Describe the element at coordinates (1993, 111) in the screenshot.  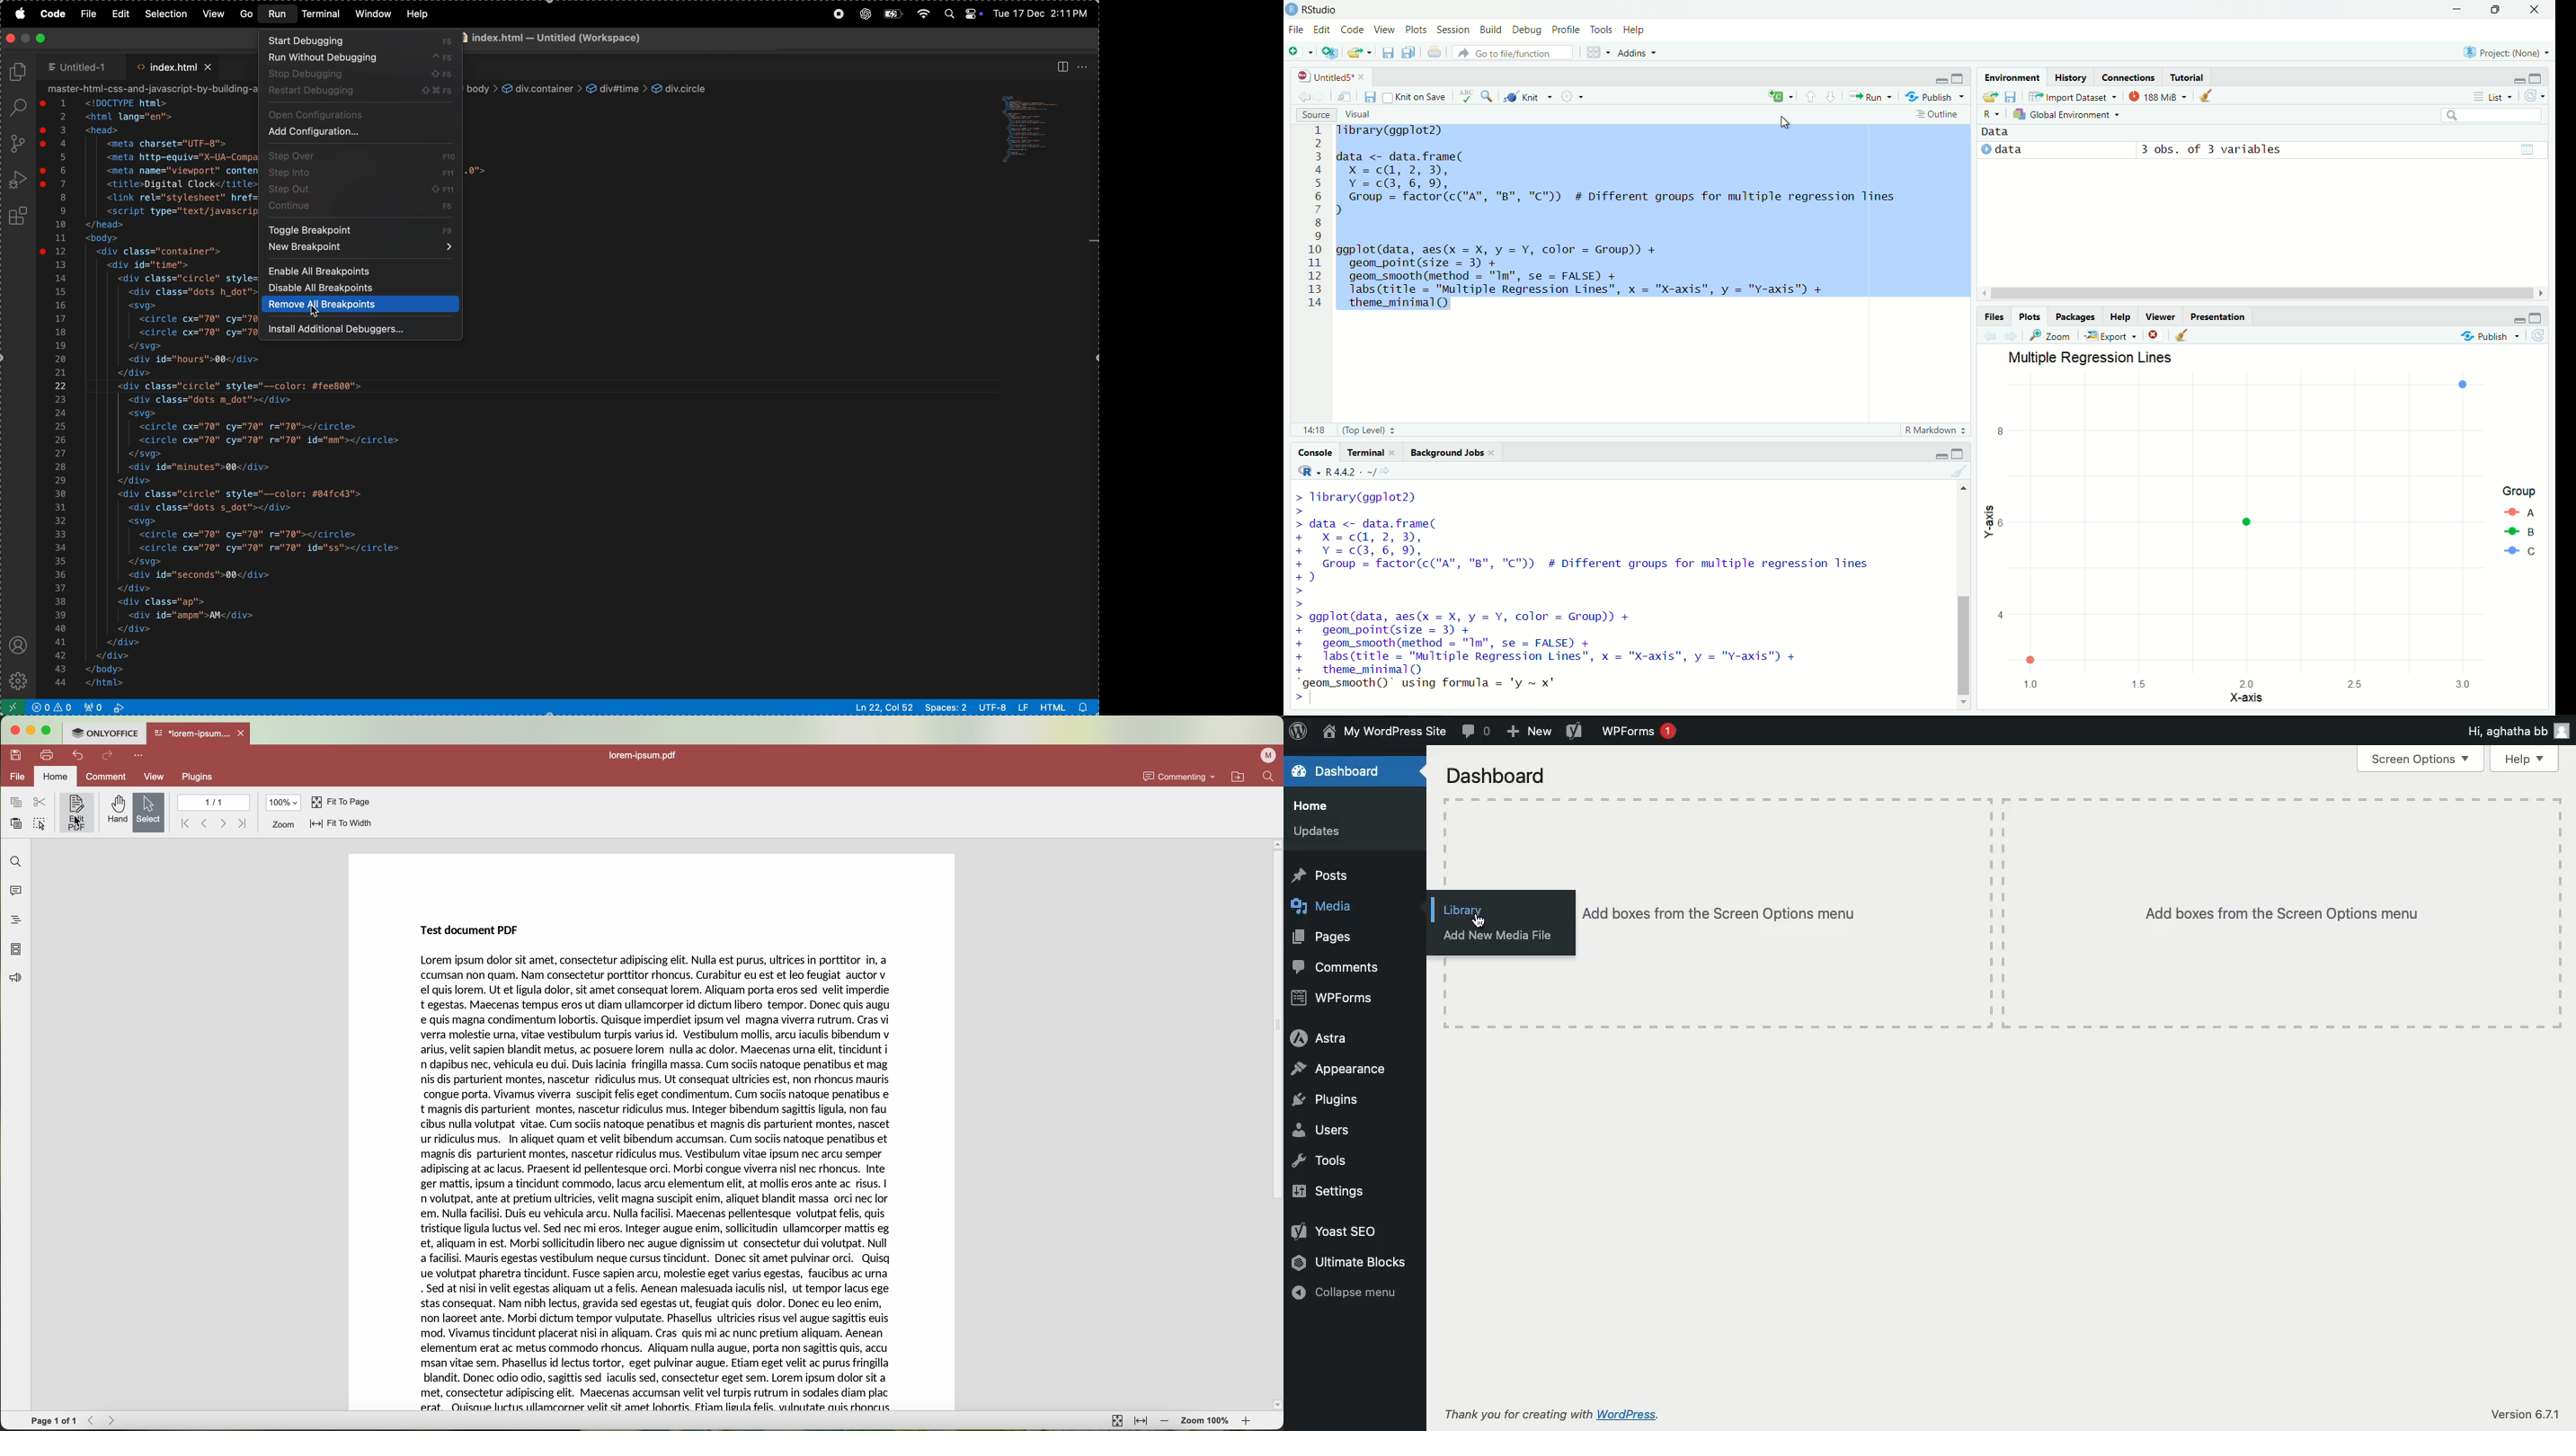
I see `R ~` at that location.